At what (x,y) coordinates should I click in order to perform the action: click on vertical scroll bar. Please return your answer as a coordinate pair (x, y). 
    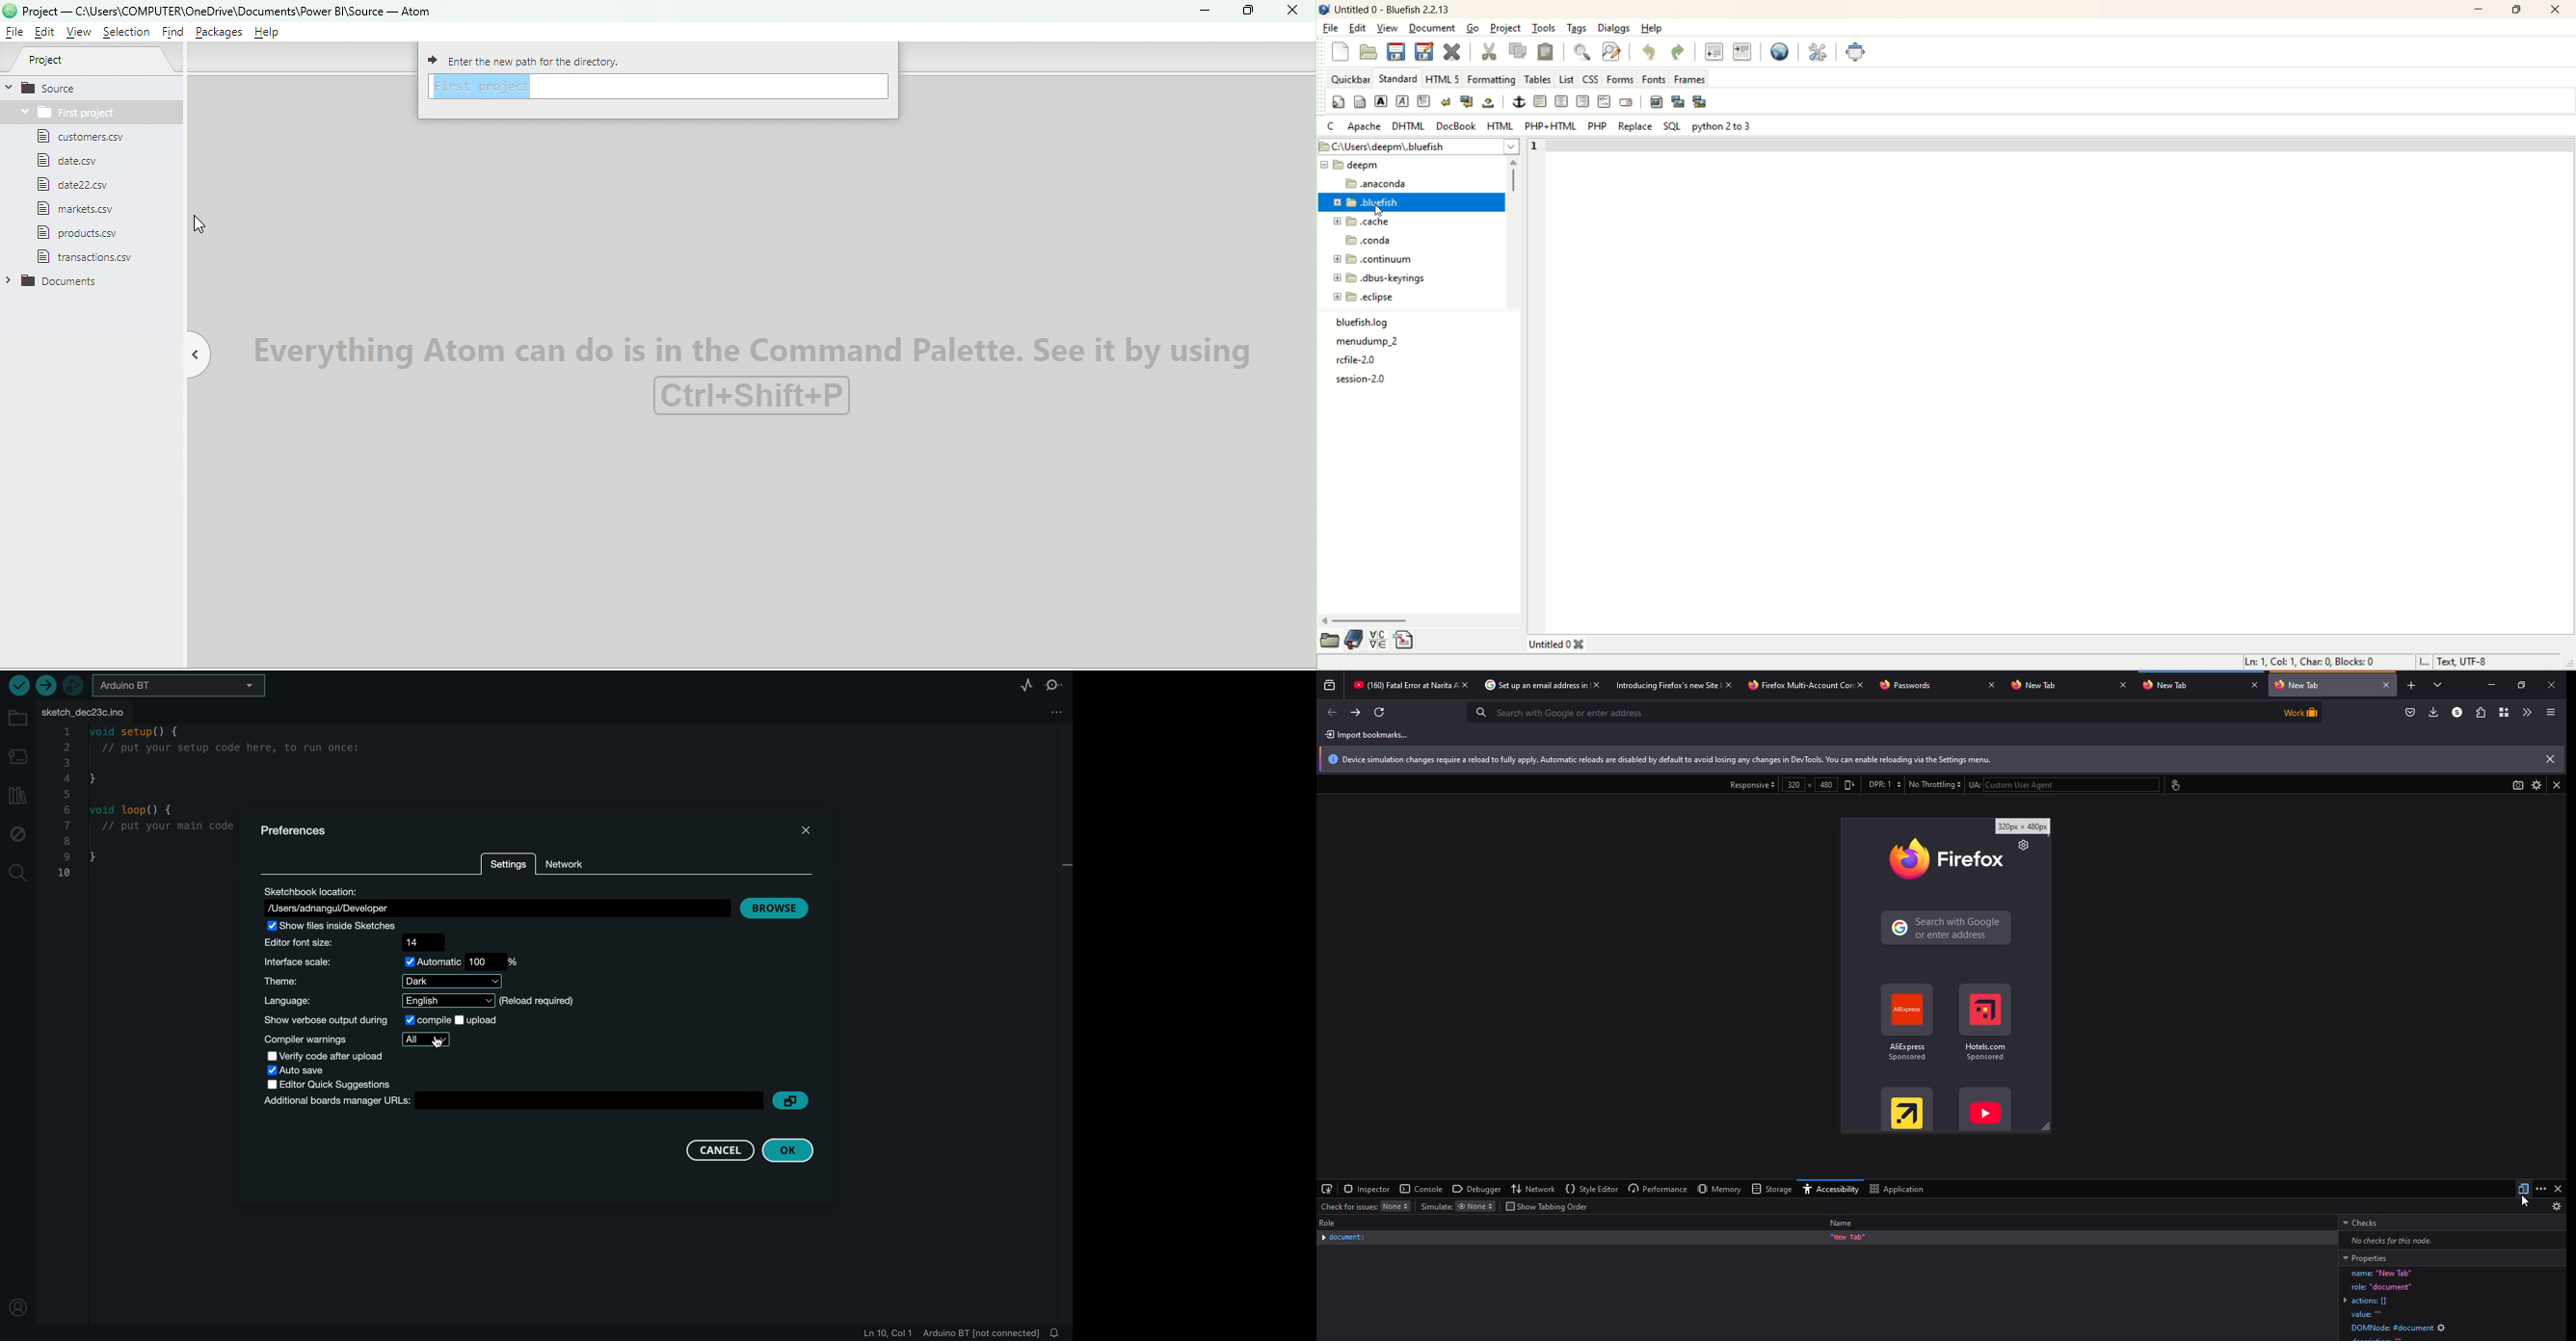
    Looking at the image, I should click on (1511, 230).